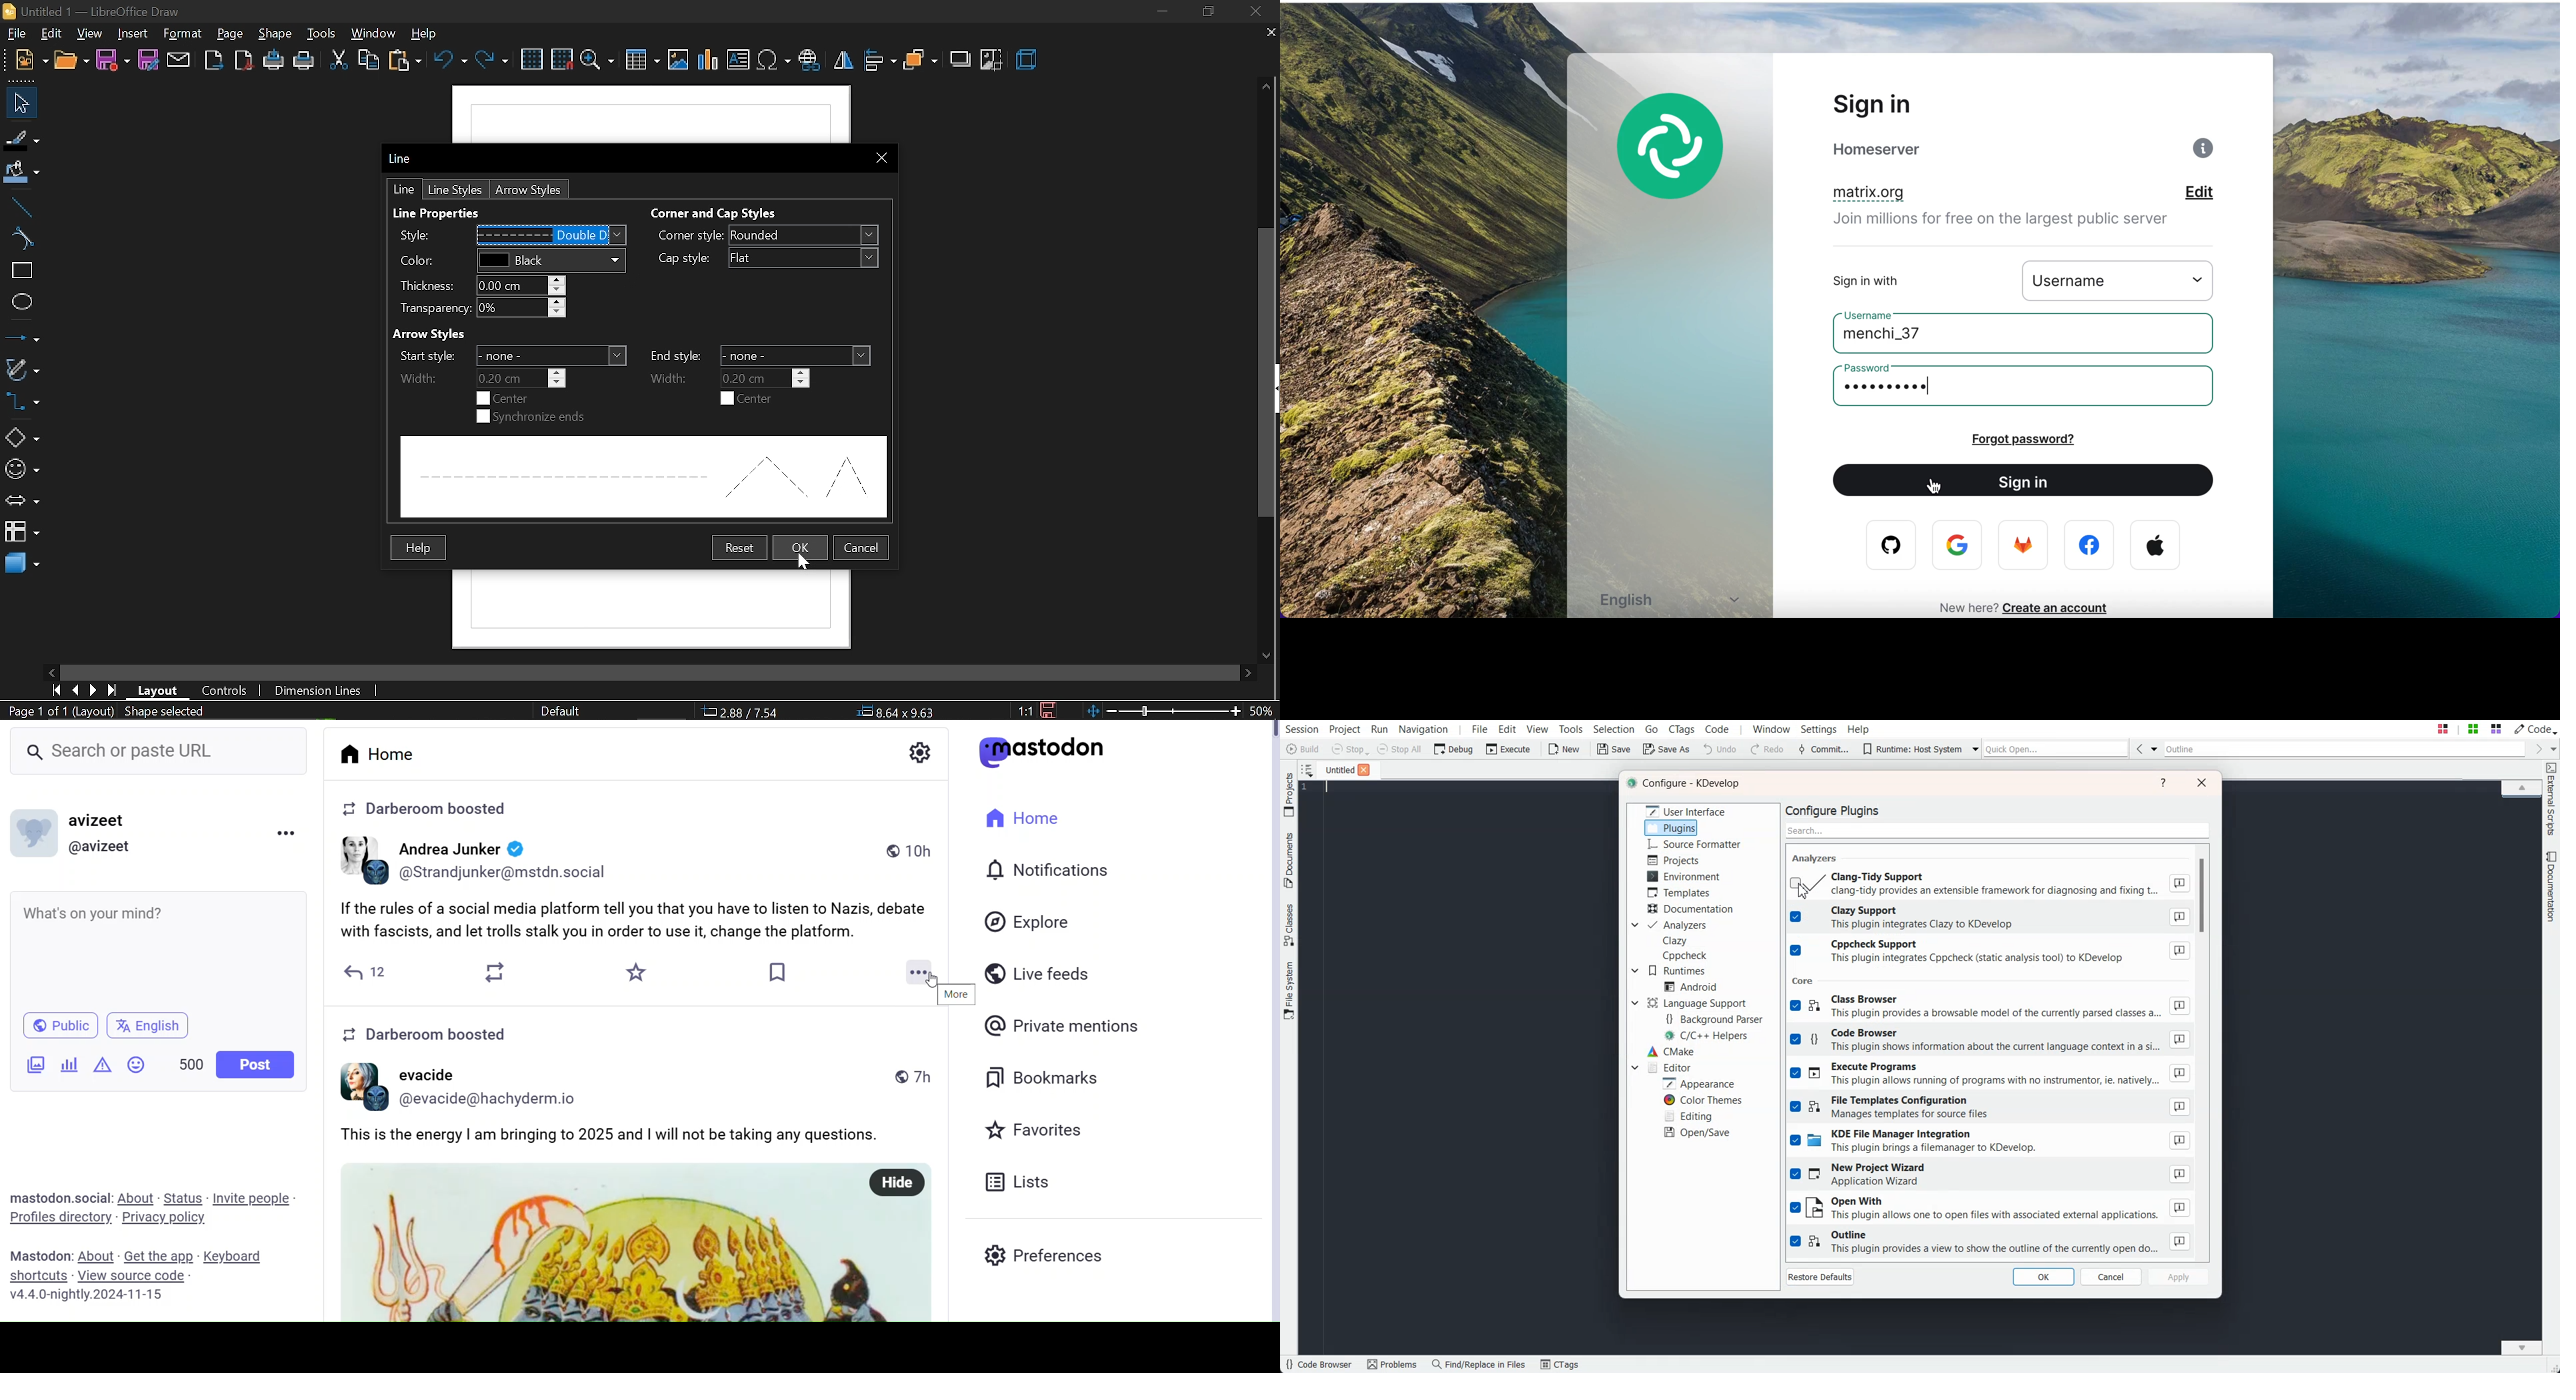 The height and width of the screenshot is (1400, 2576). Describe the element at coordinates (24, 369) in the screenshot. I see `curves and polygons` at that location.